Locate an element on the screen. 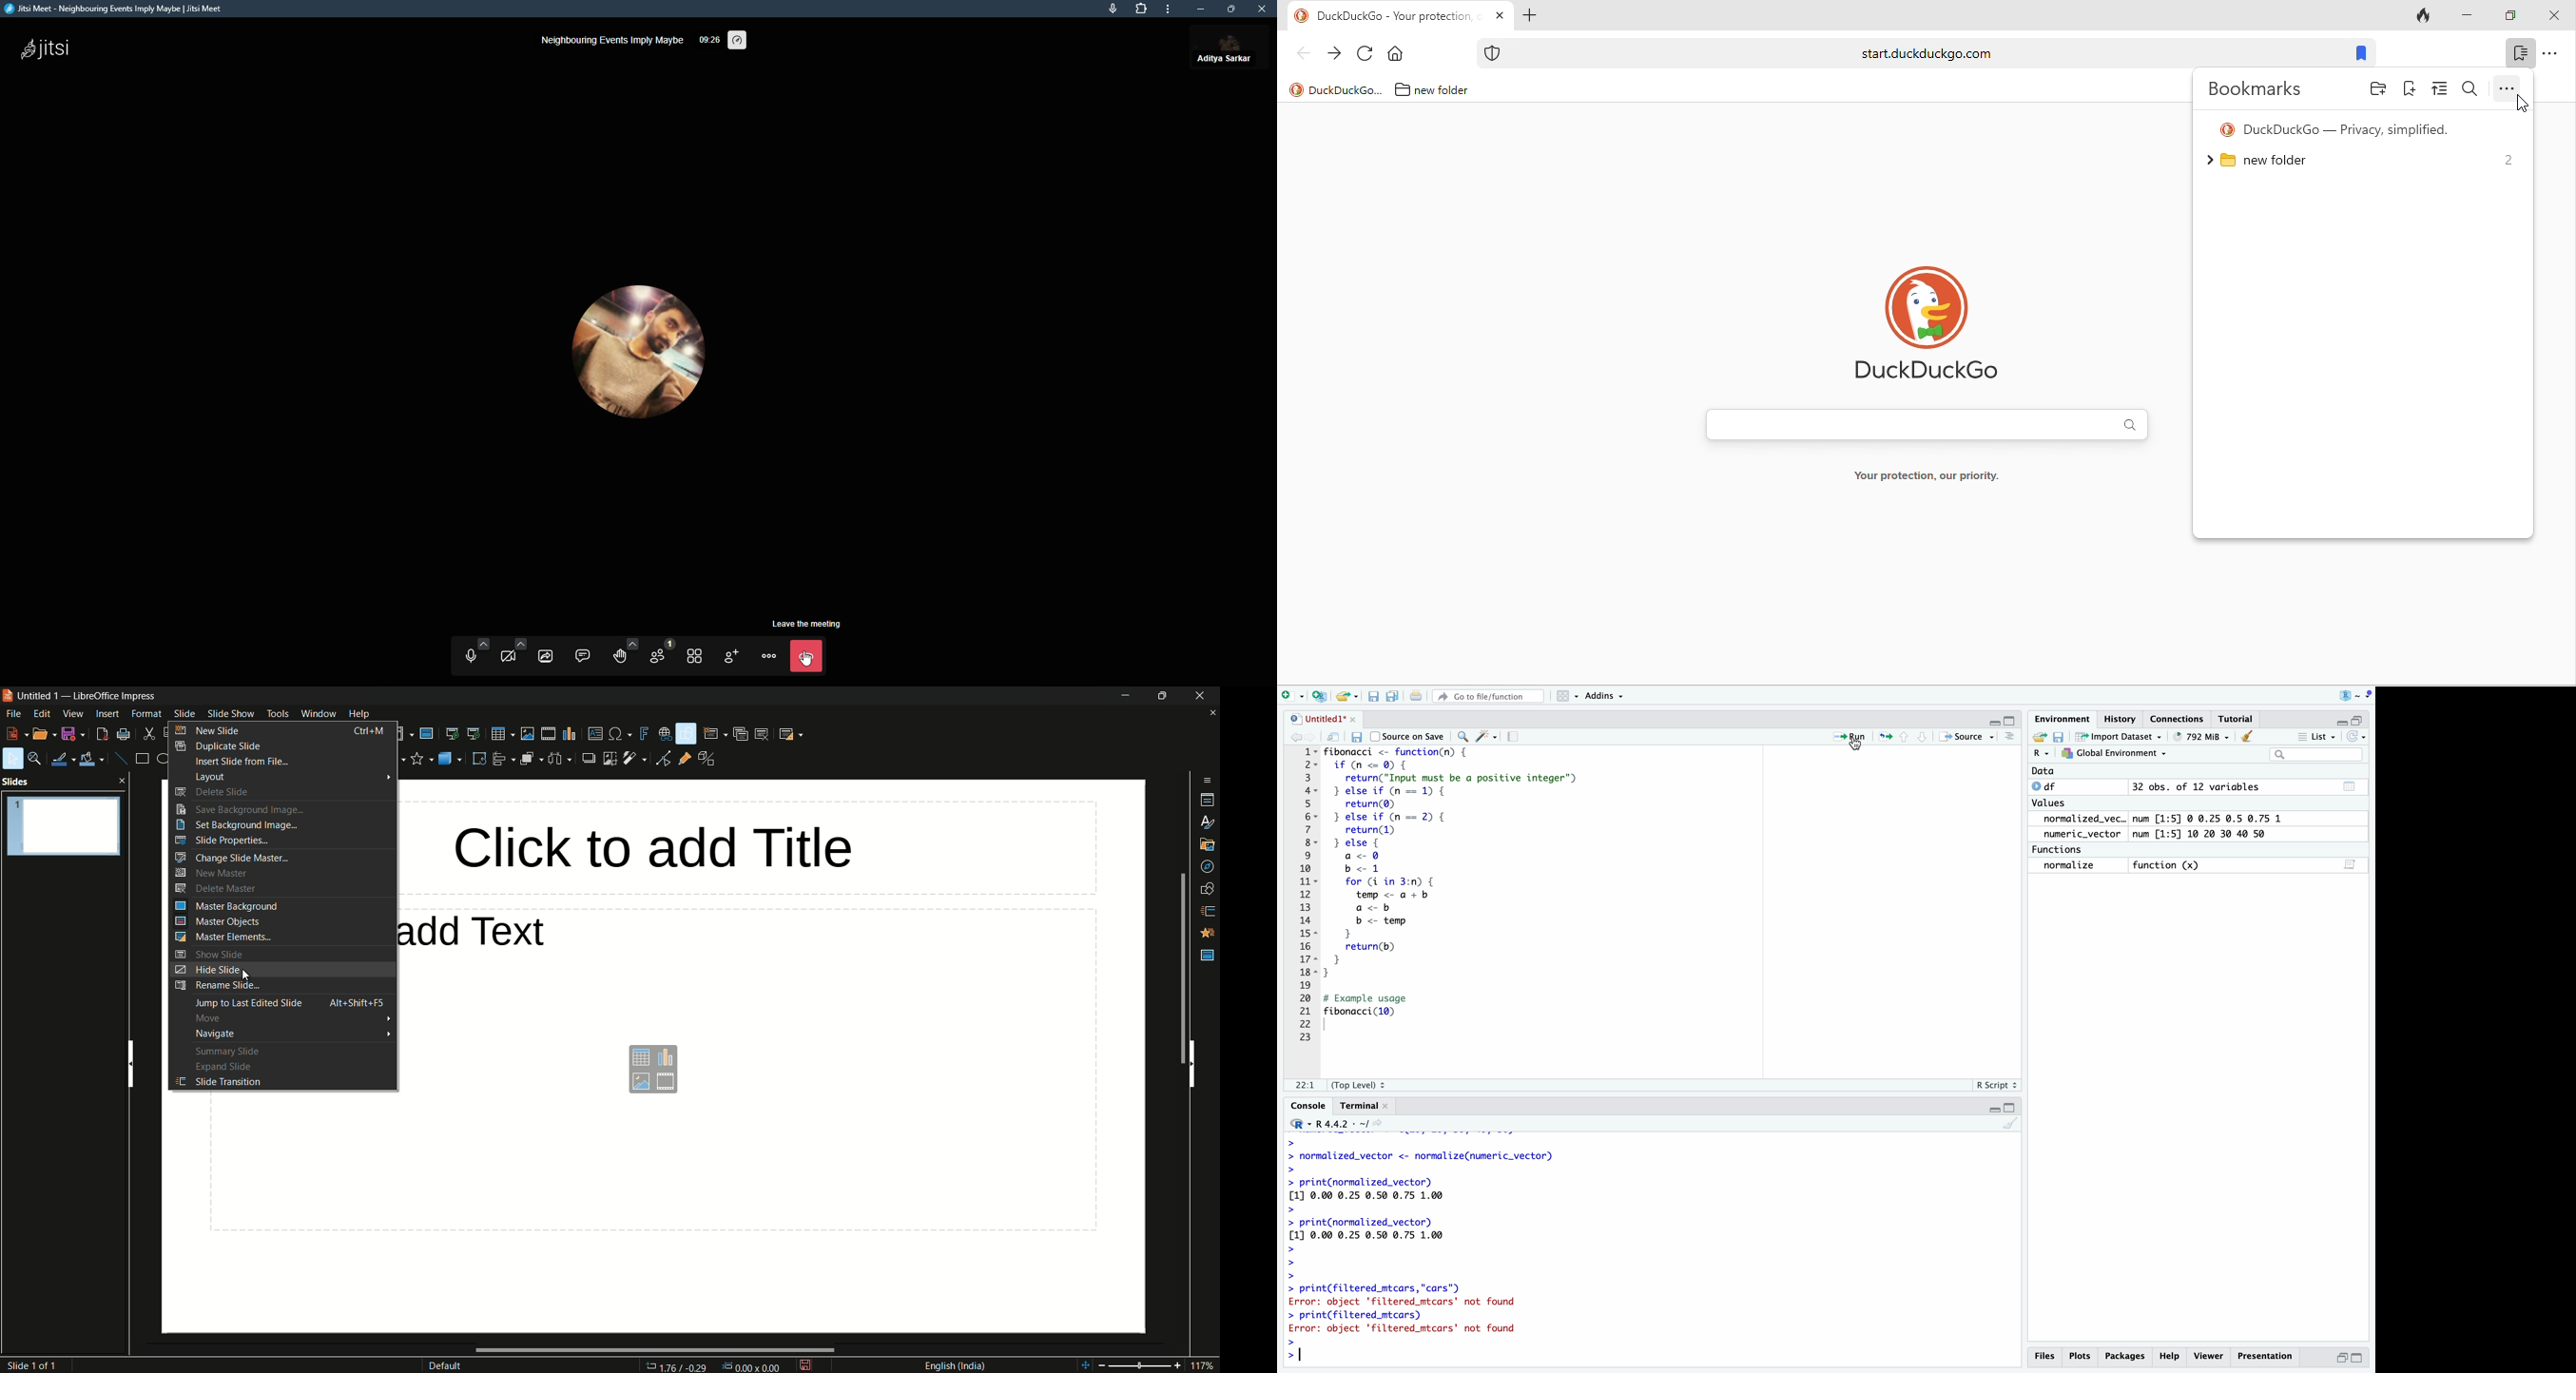 The height and width of the screenshot is (1400, 2576). open an existing file is located at coordinates (1346, 696).